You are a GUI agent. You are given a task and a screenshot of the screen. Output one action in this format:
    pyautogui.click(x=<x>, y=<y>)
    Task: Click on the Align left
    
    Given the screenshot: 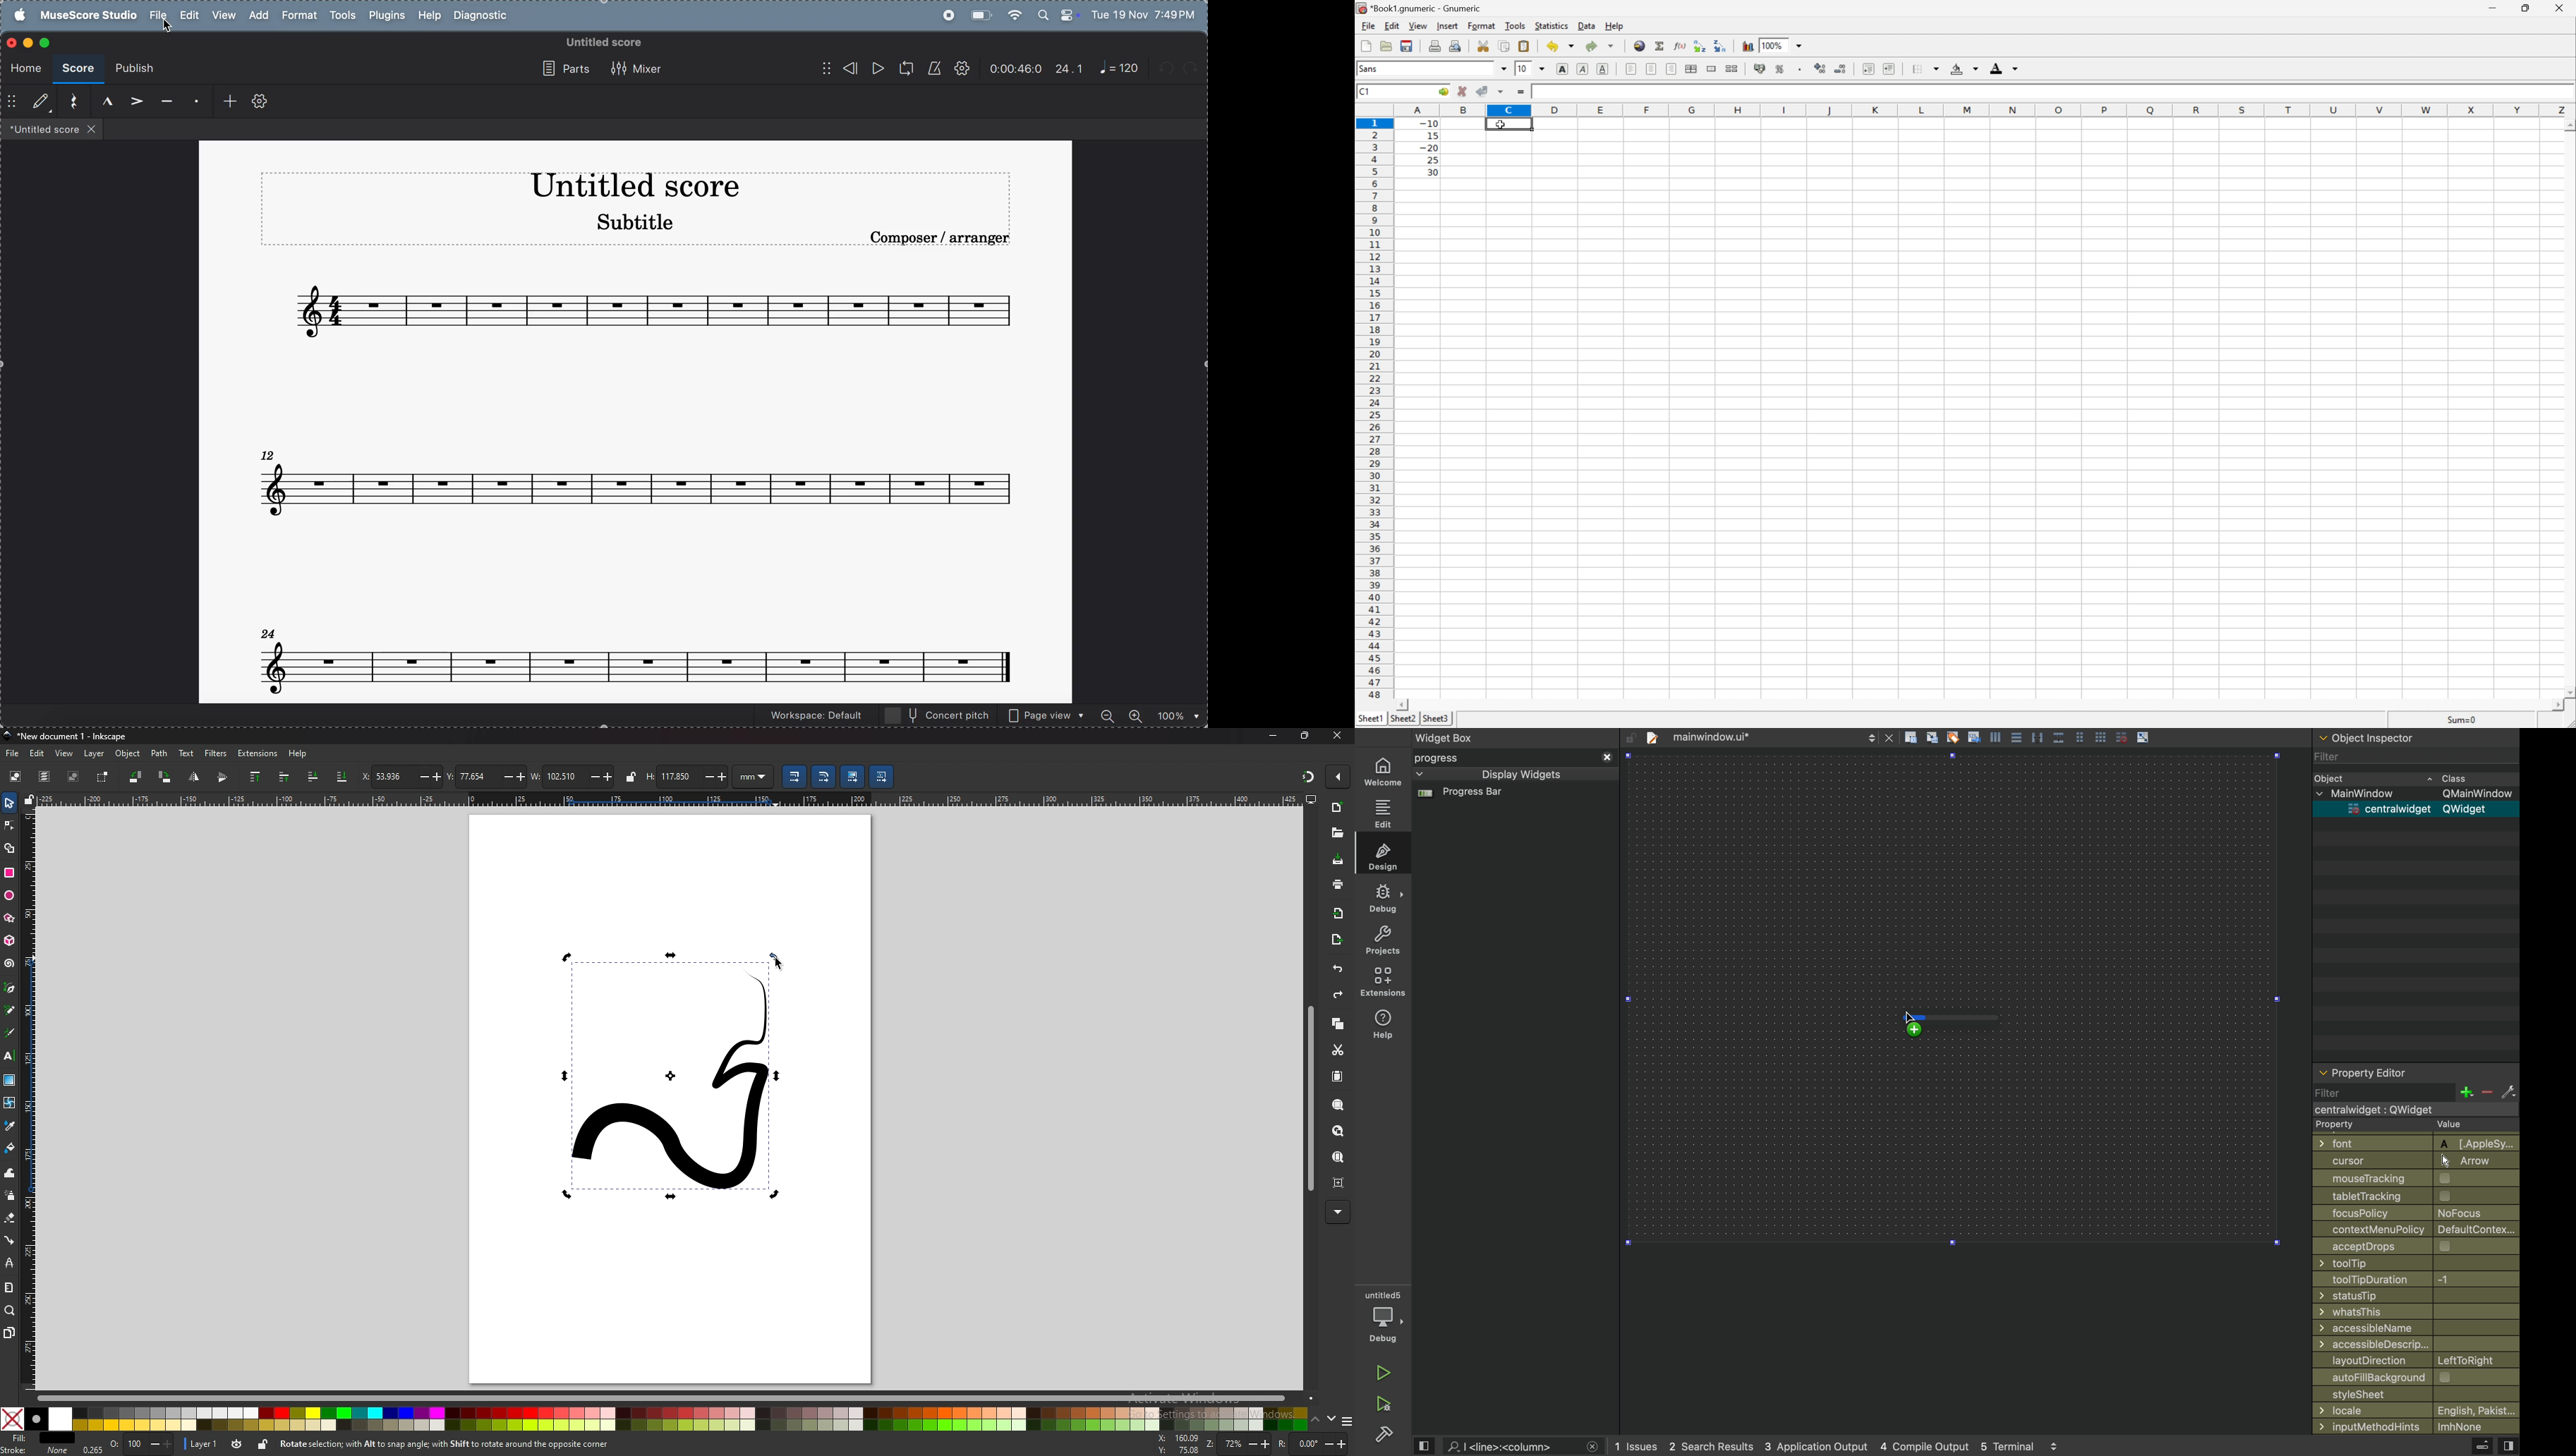 What is the action you would take?
    pyautogui.click(x=1630, y=68)
    